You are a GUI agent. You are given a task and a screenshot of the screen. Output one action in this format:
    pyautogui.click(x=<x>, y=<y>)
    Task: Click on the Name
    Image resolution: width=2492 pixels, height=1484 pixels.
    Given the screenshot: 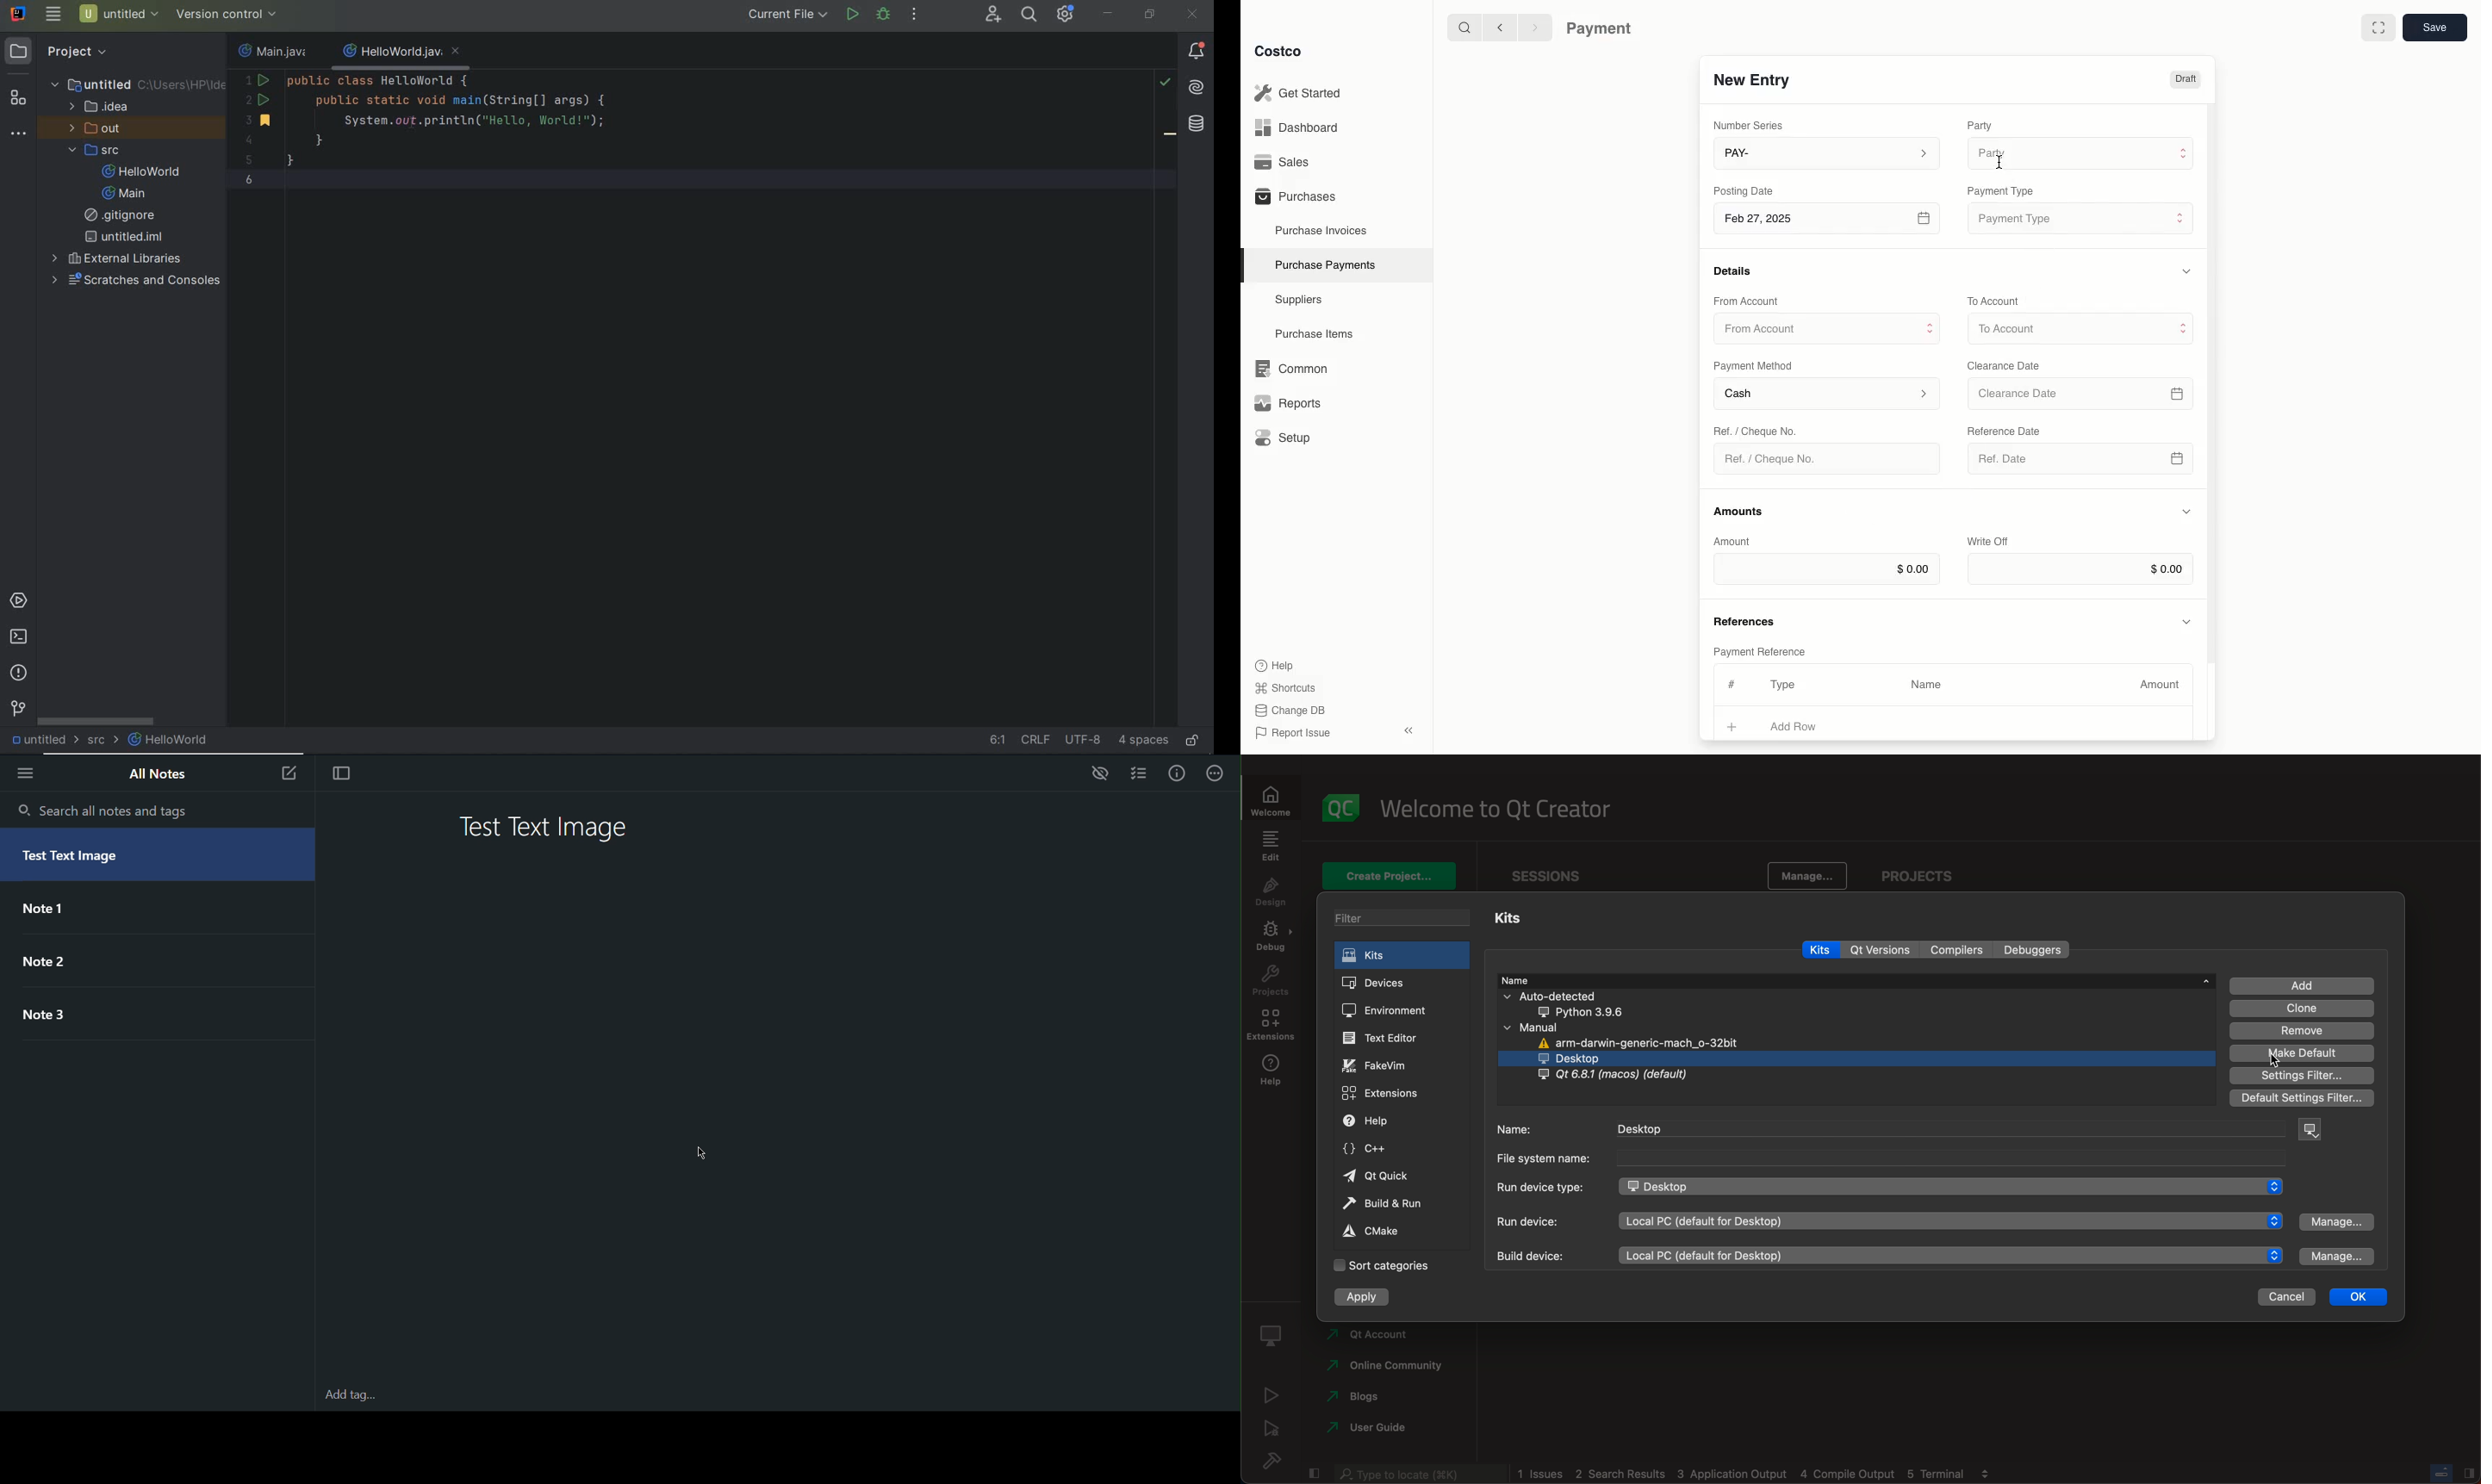 What is the action you would take?
    pyautogui.click(x=1926, y=685)
    